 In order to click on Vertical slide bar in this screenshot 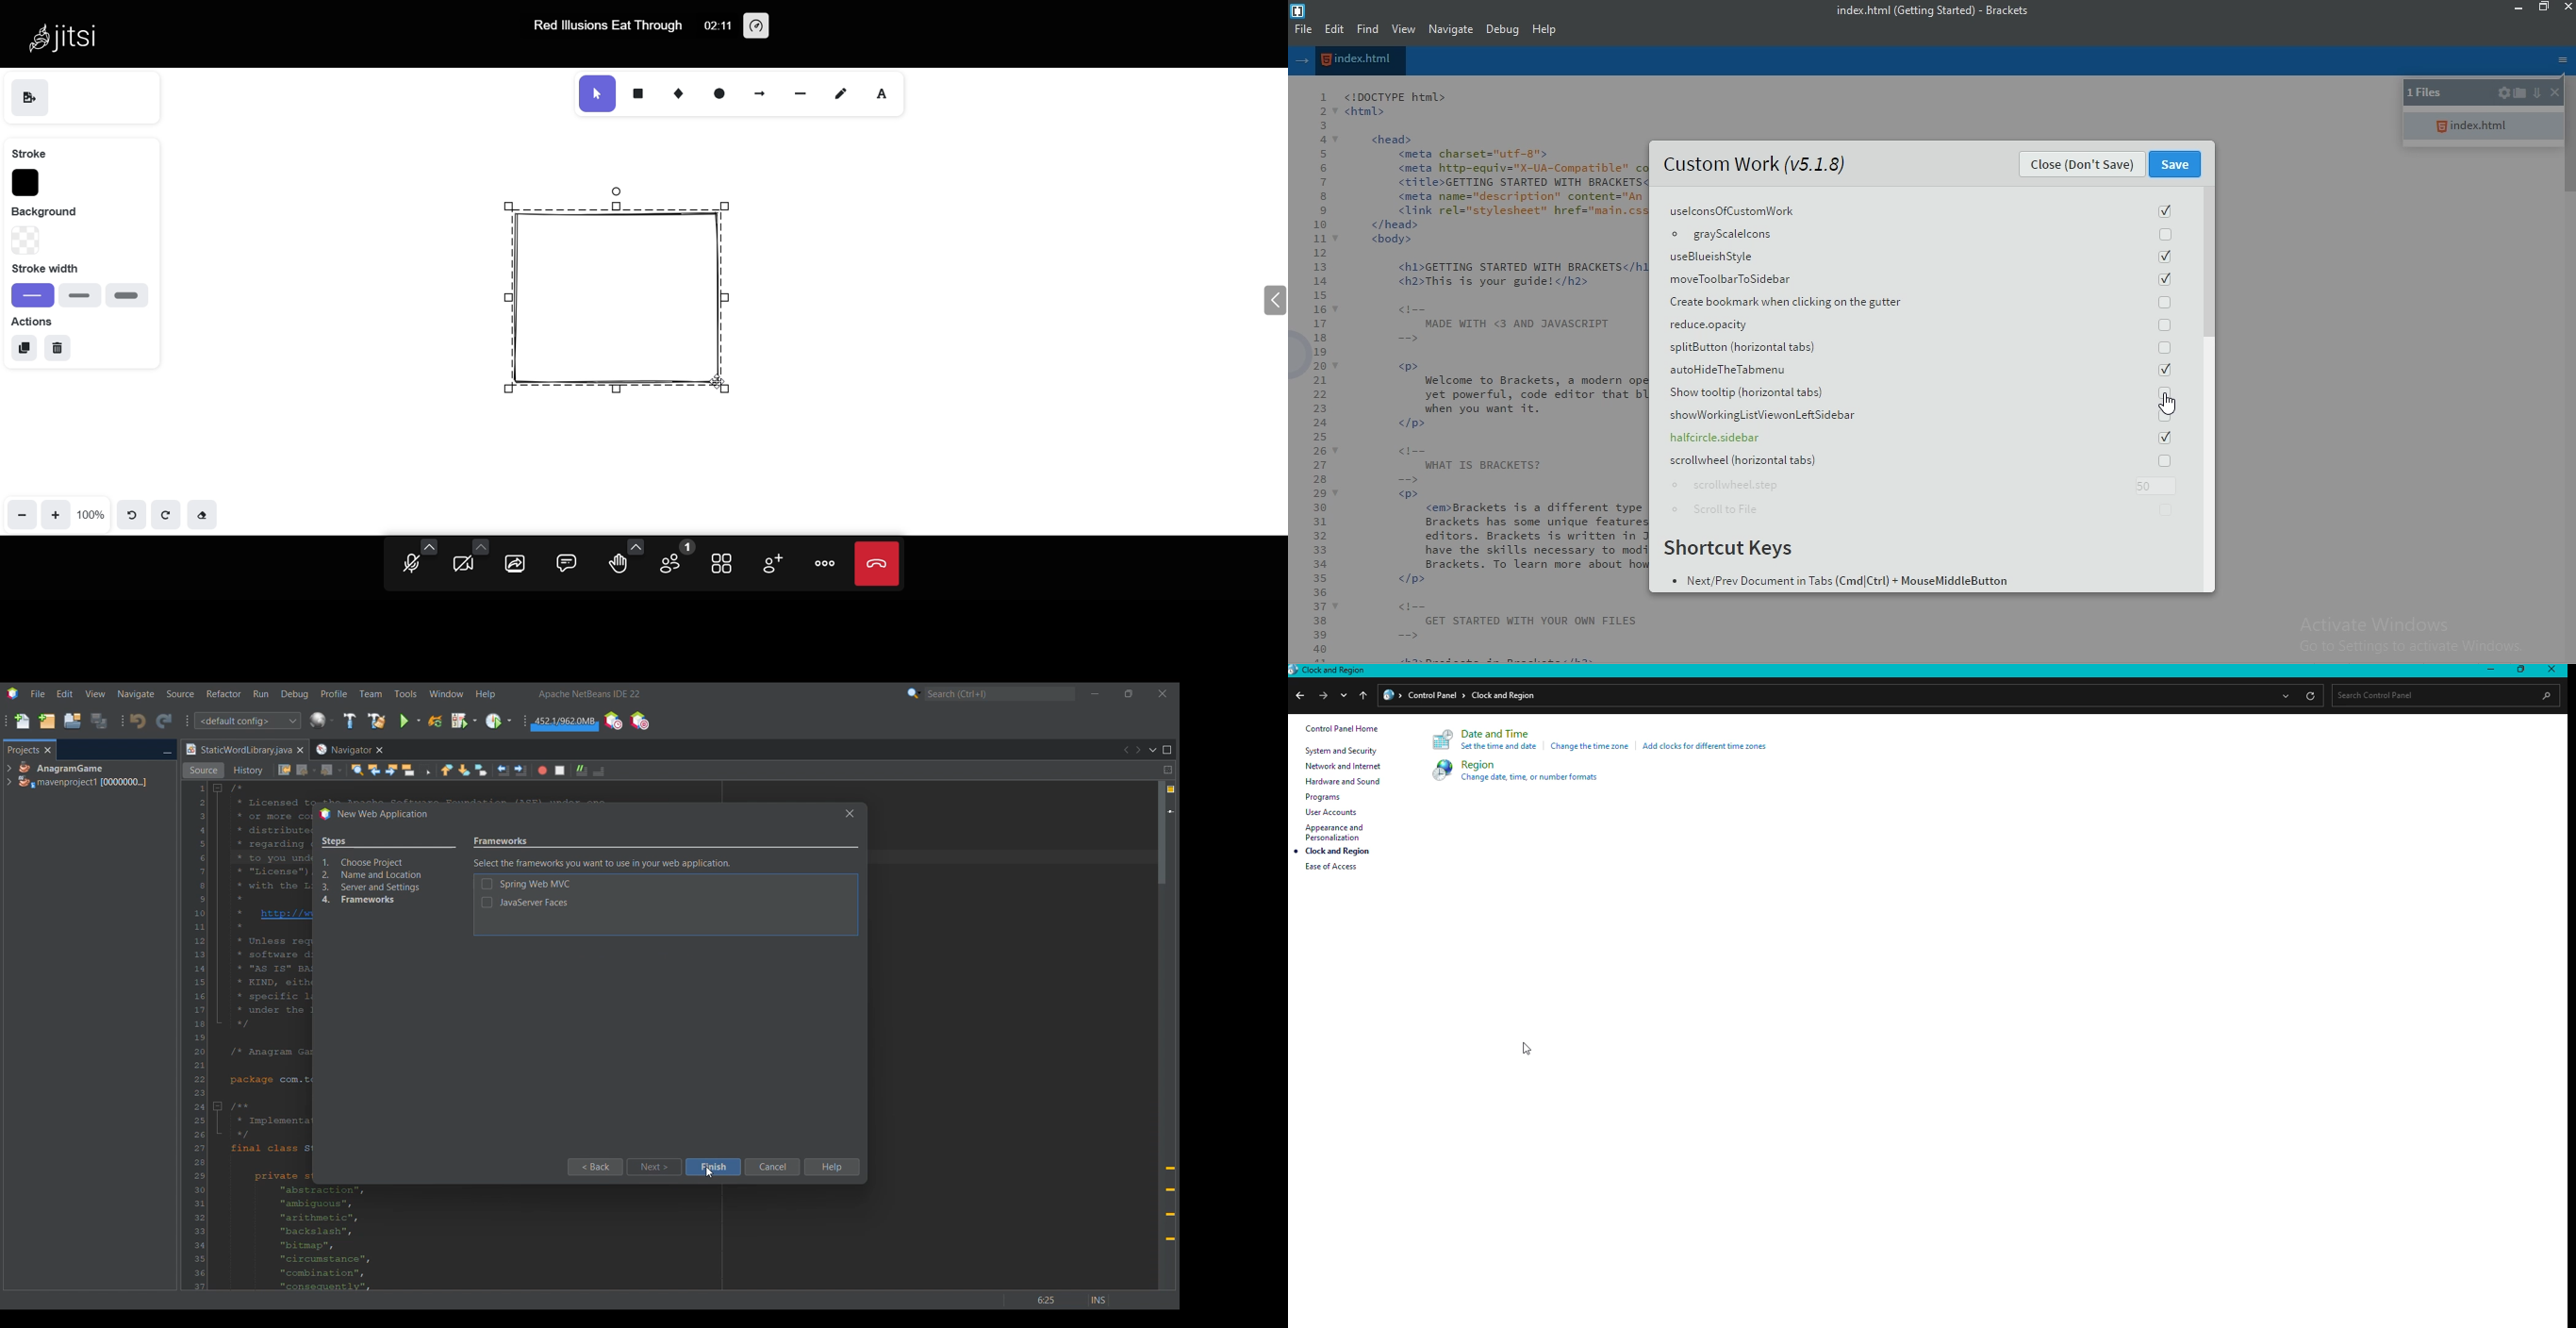, I will do `click(1162, 1035)`.